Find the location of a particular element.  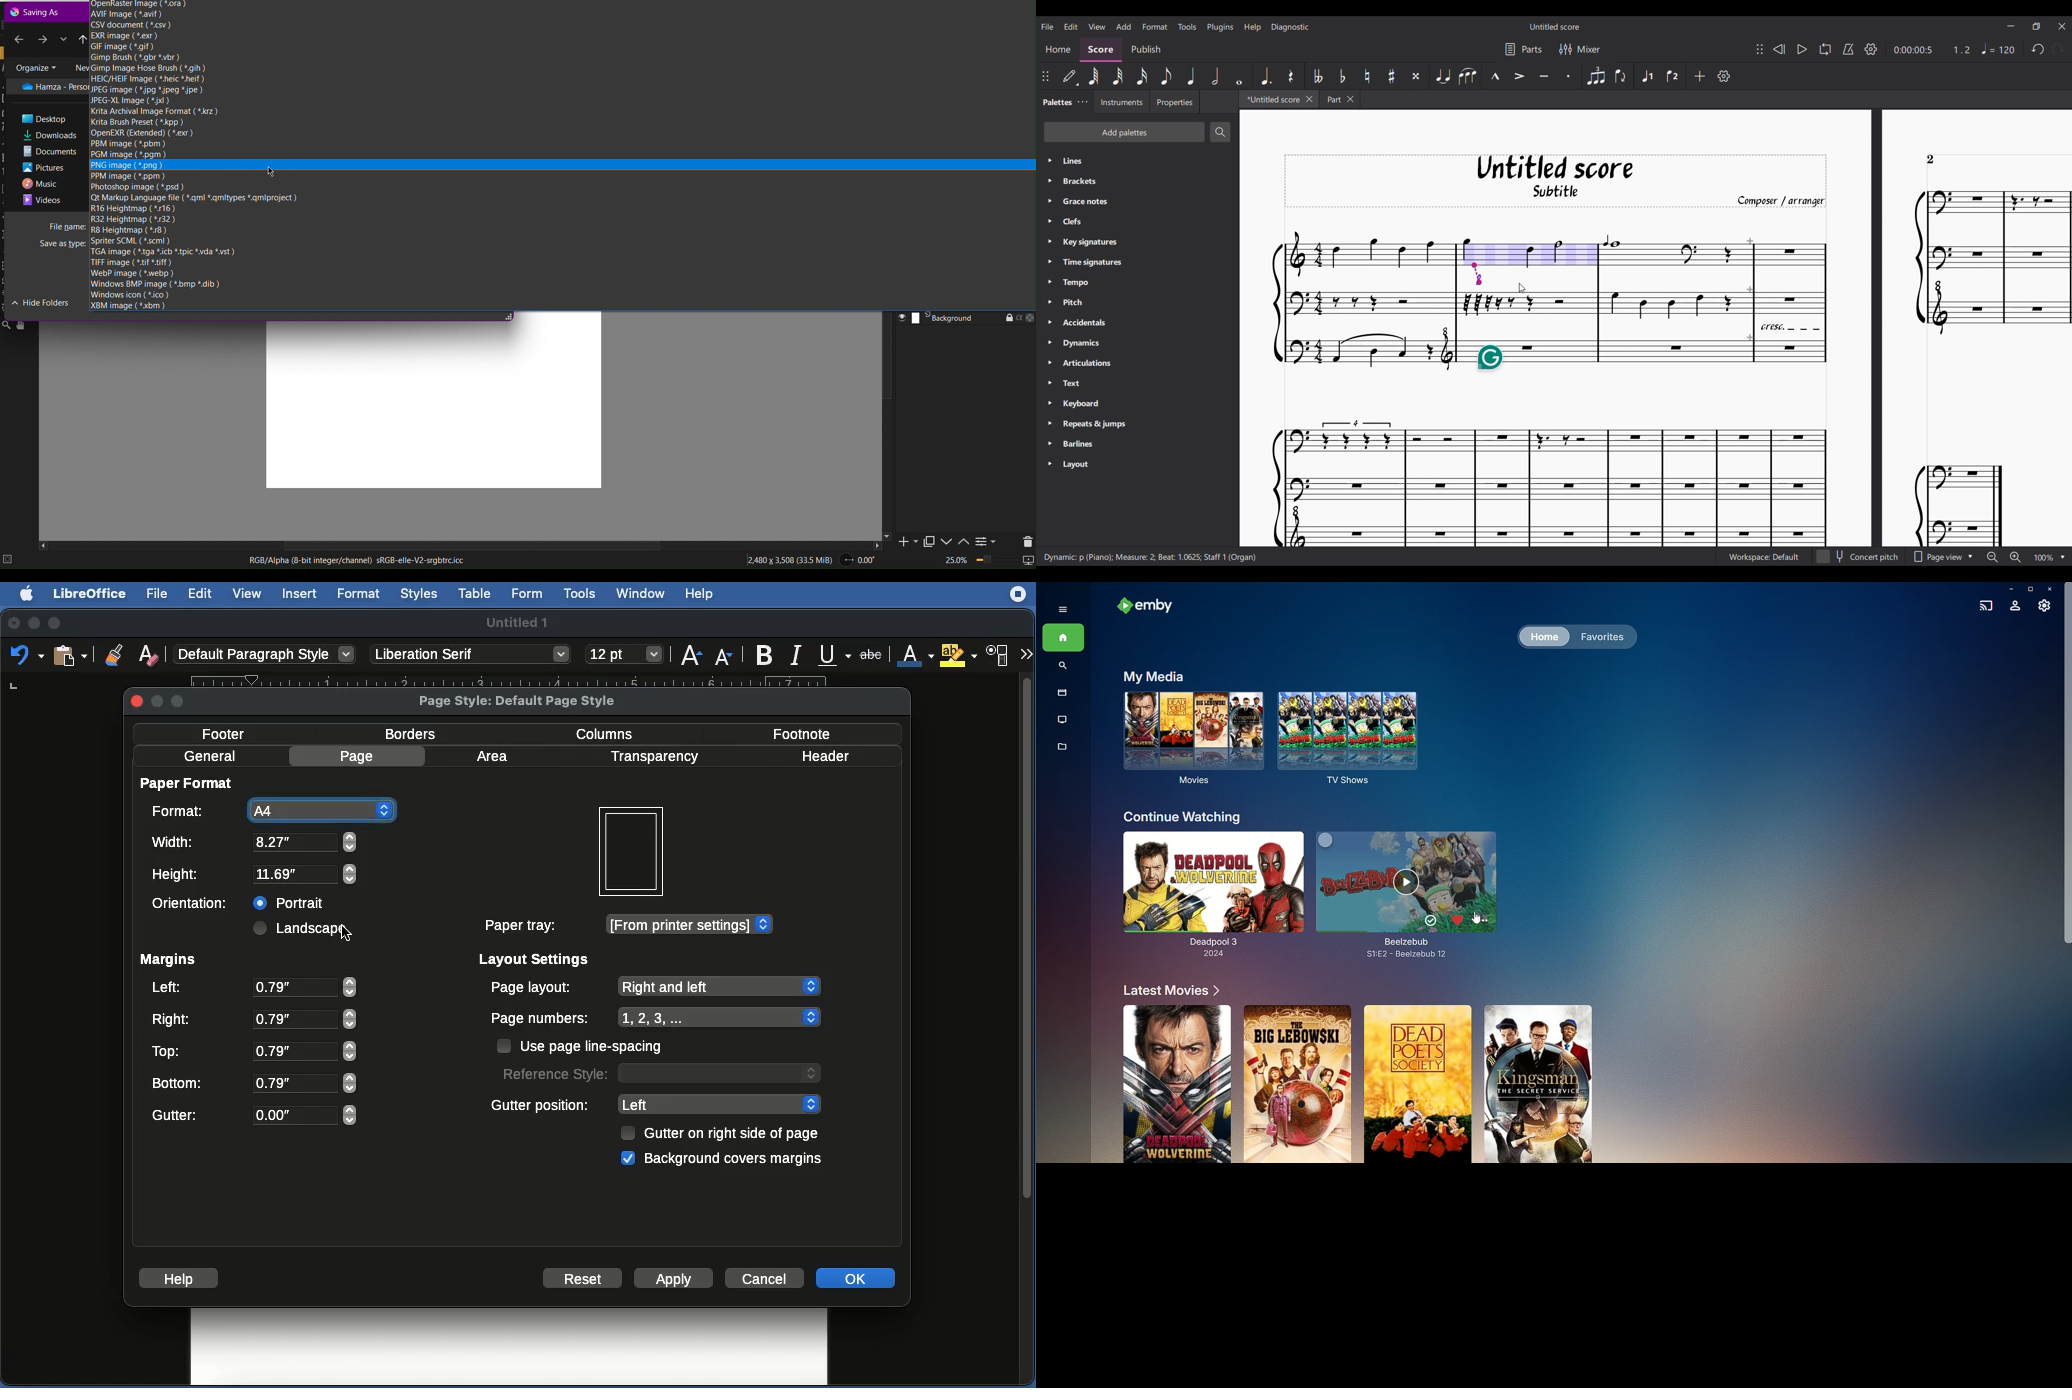

minimize is located at coordinates (156, 703).